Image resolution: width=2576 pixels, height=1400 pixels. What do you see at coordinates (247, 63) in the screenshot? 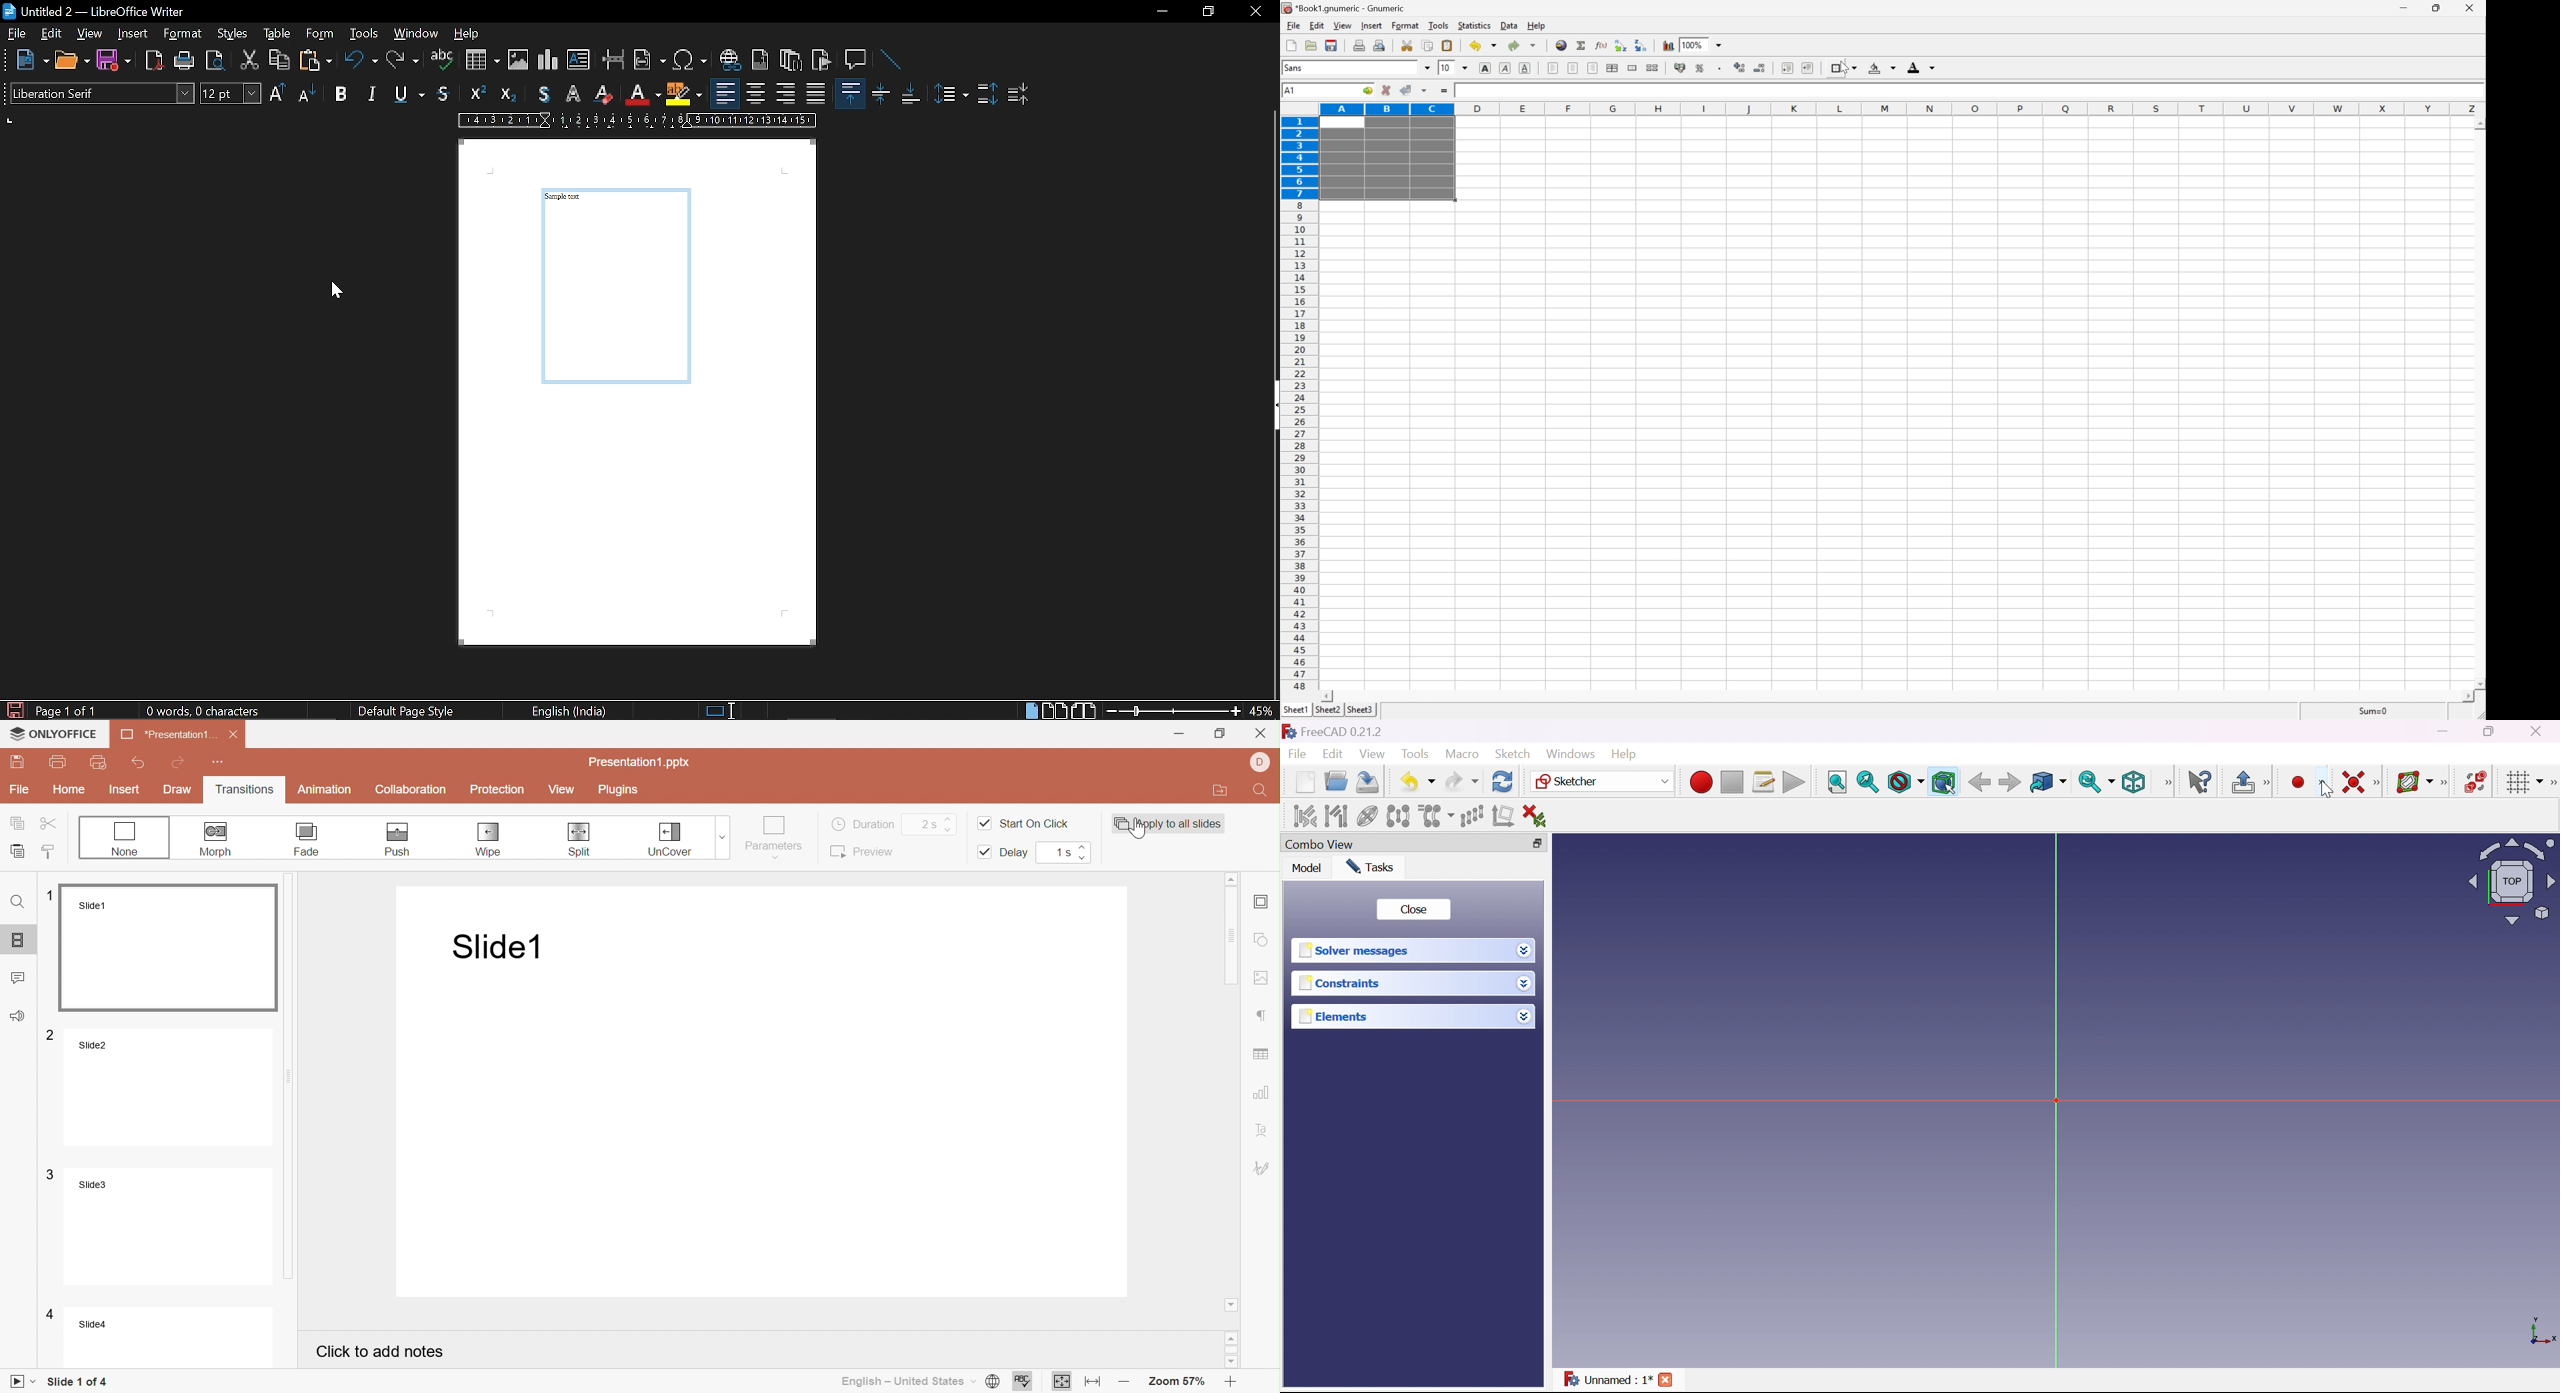
I see `cut` at bounding box center [247, 63].